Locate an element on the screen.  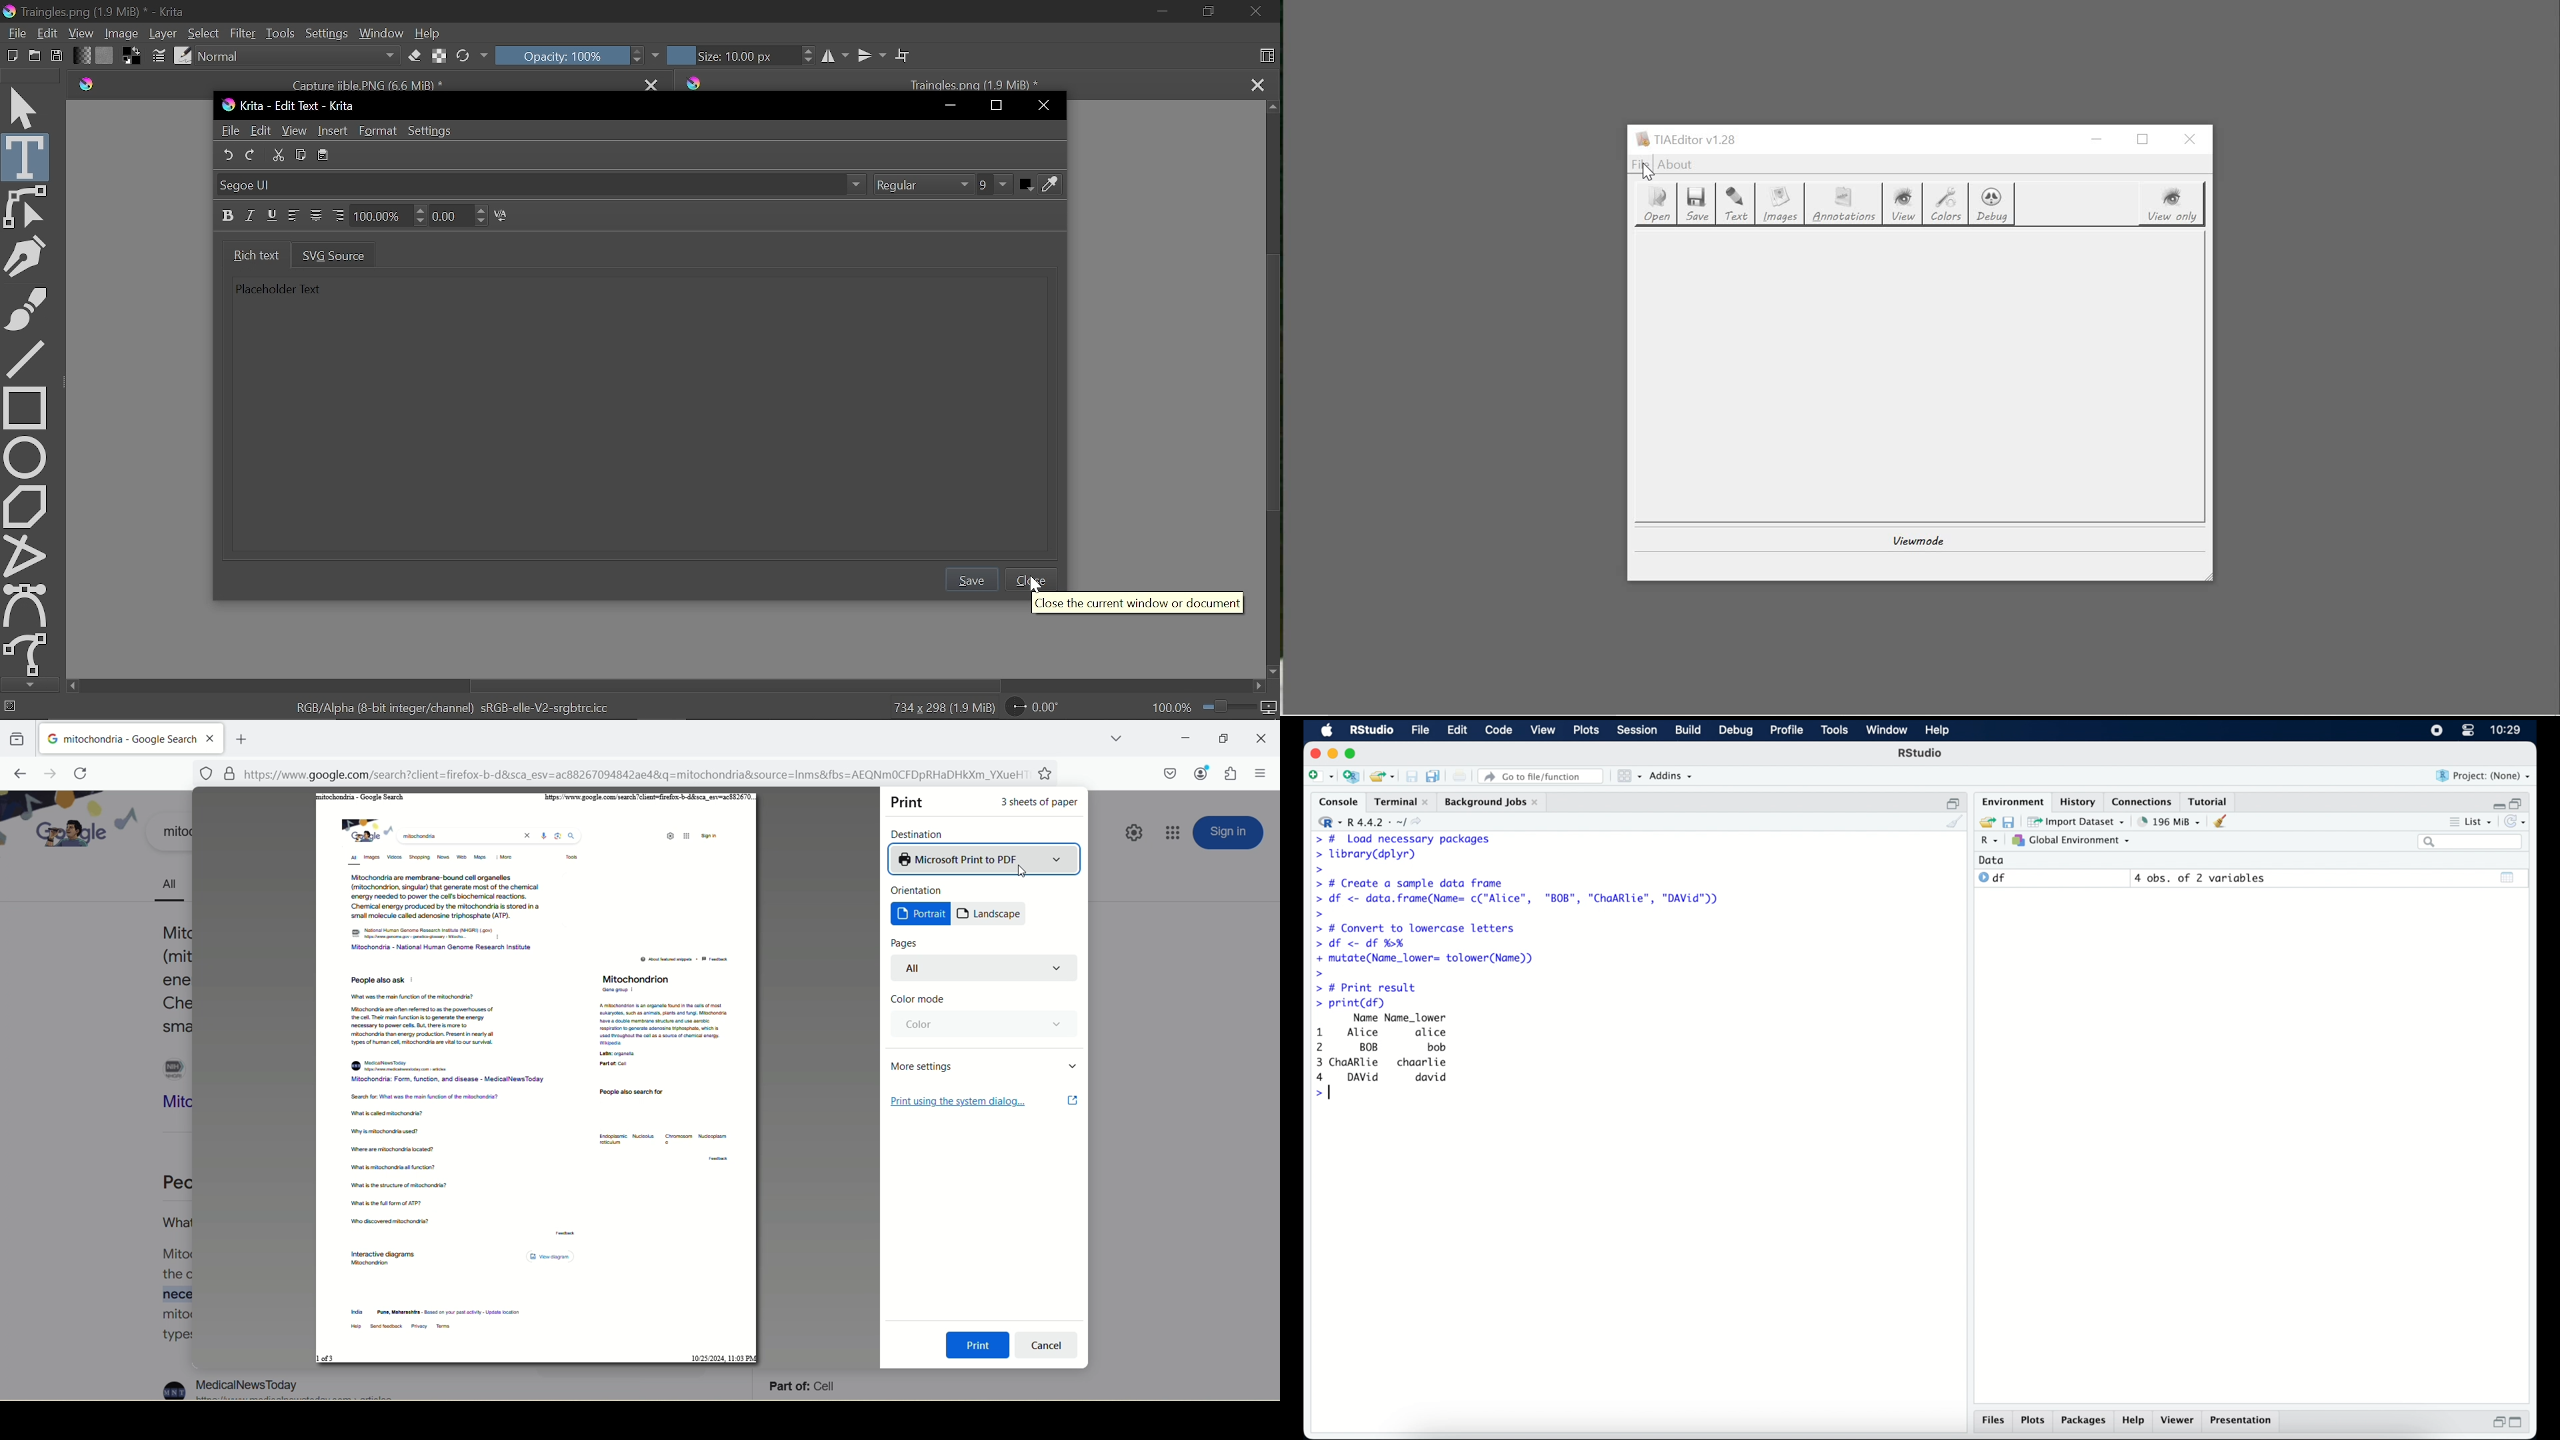
> df <- data.frame(Name= c("Alice", "BOB", "ChaARlie", "DAVid"))| is located at coordinates (1521, 899).